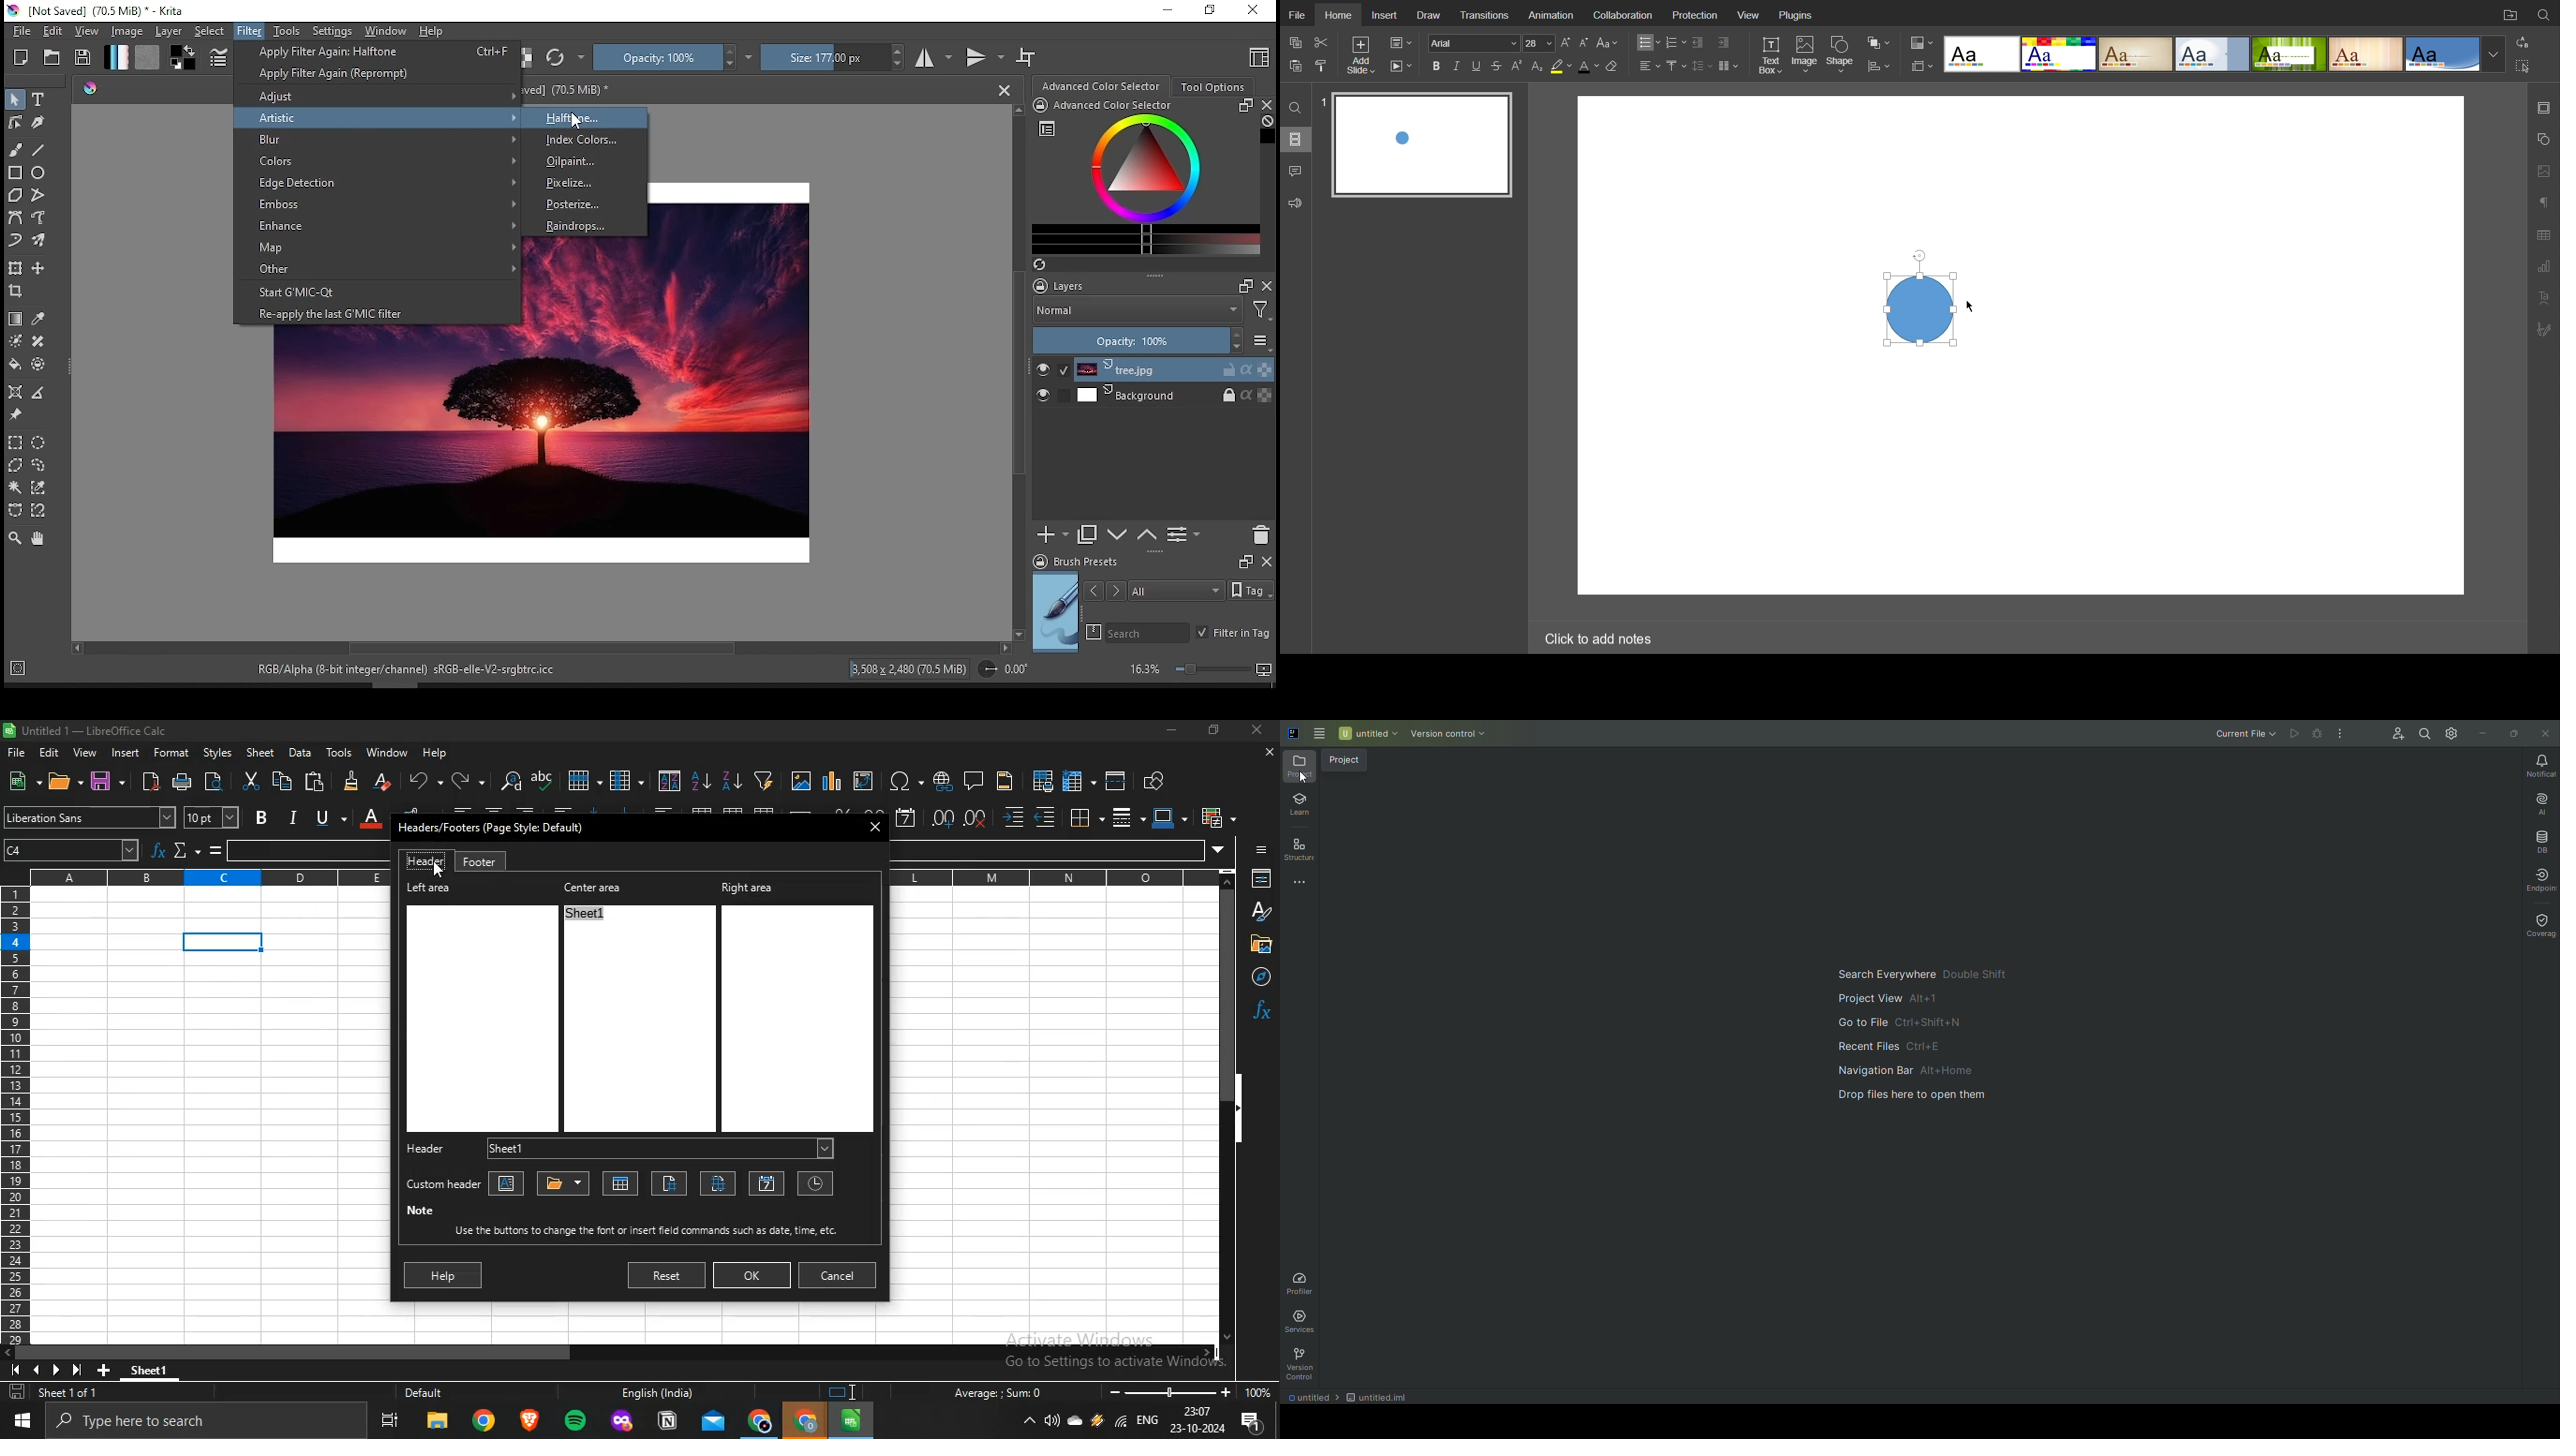 This screenshot has height=1456, width=2576. I want to click on assistant tool, so click(15, 391).